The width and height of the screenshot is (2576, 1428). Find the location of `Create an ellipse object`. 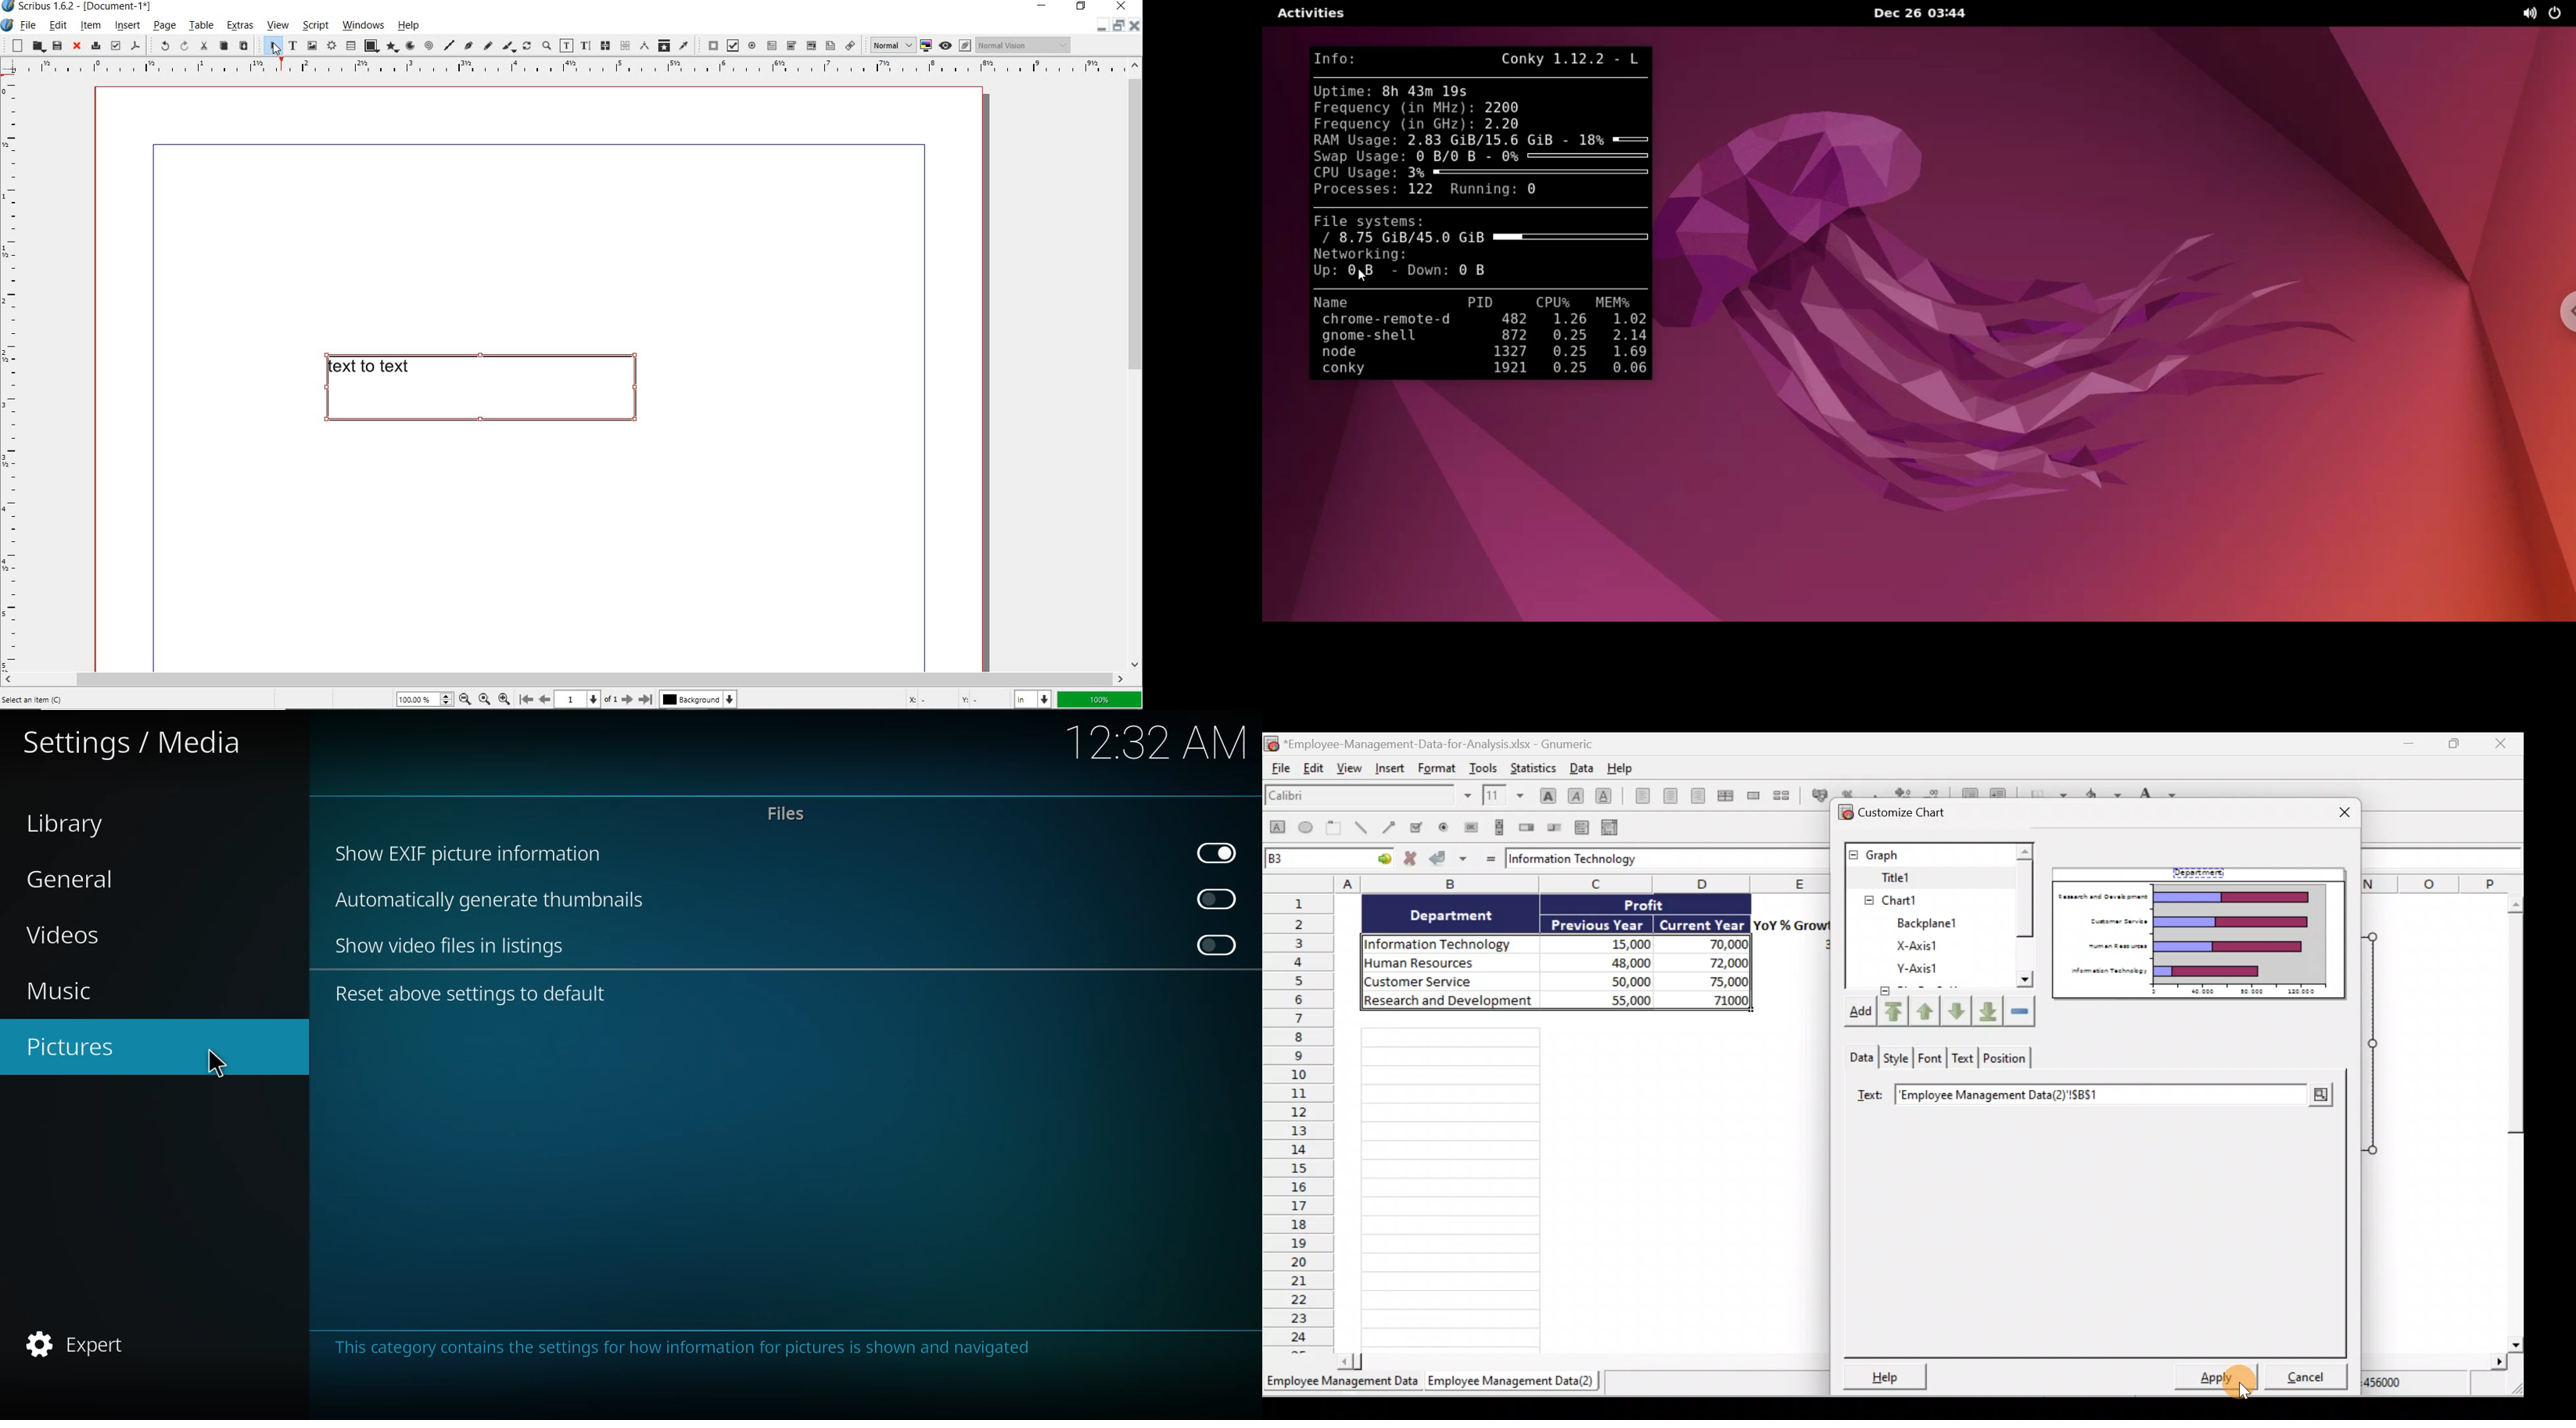

Create an ellipse object is located at coordinates (1308, 829).